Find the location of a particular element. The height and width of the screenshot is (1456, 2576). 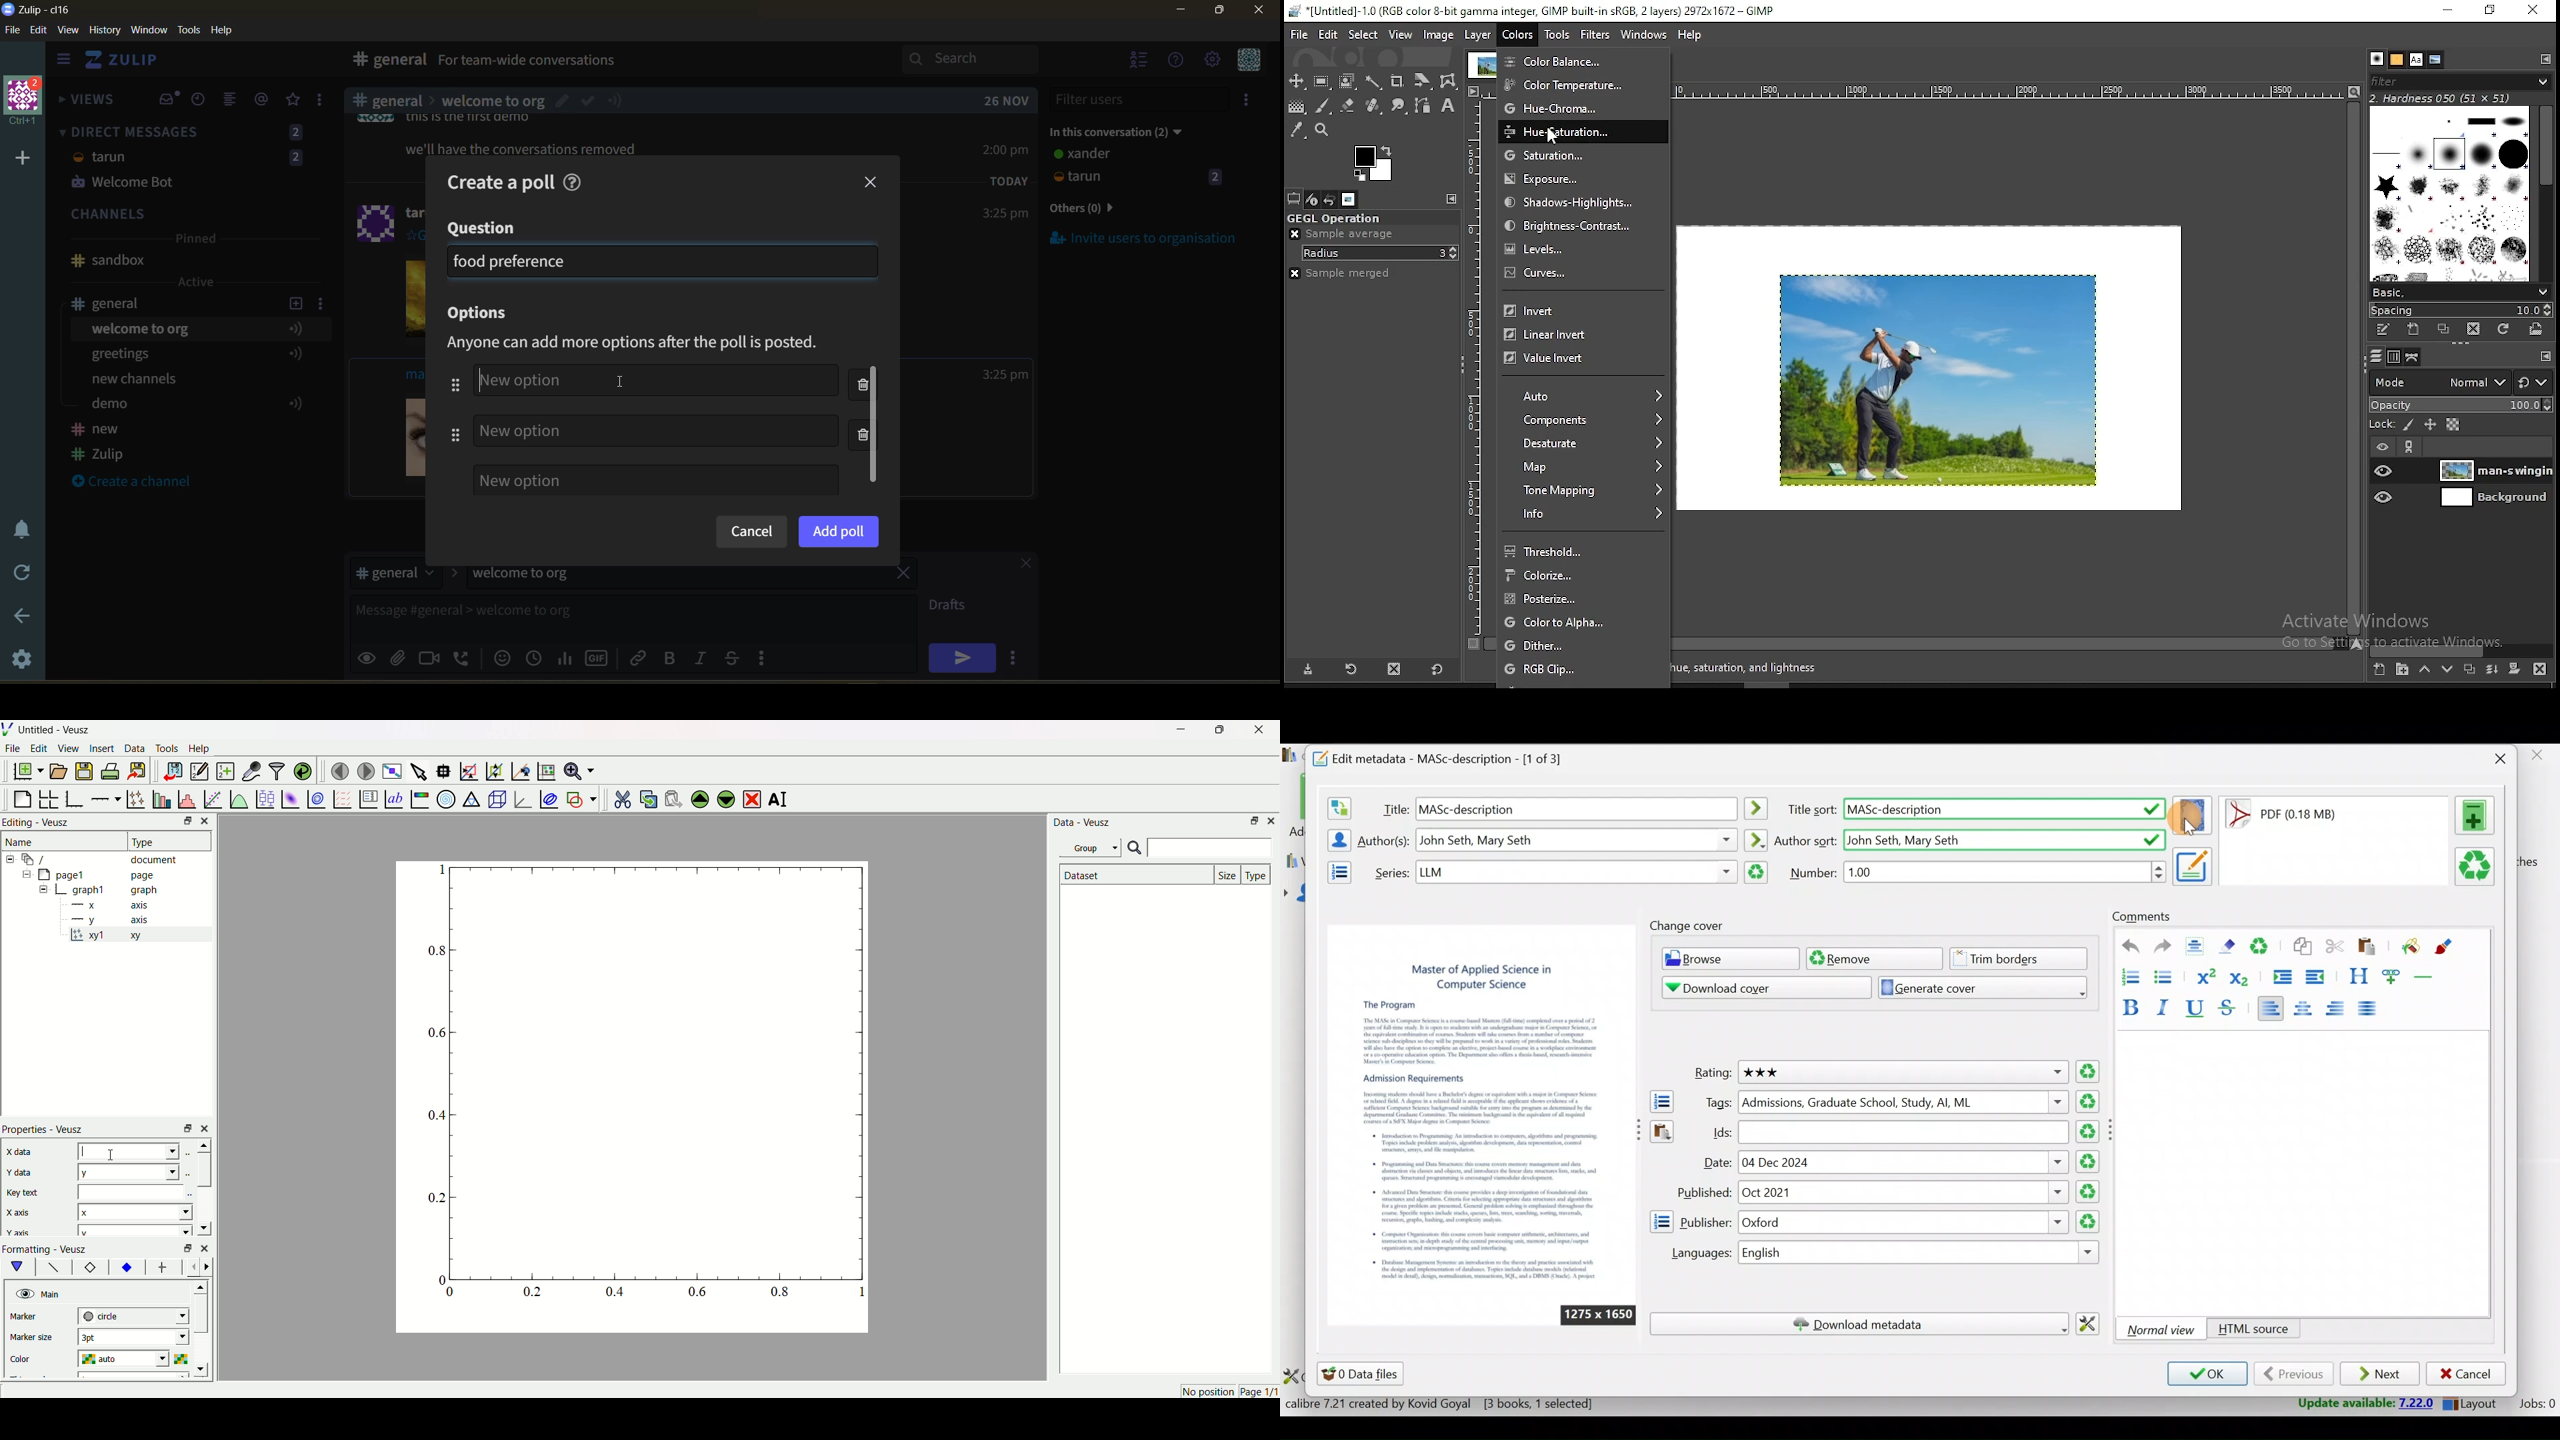

add new topic is located at coordinates (295, 301).